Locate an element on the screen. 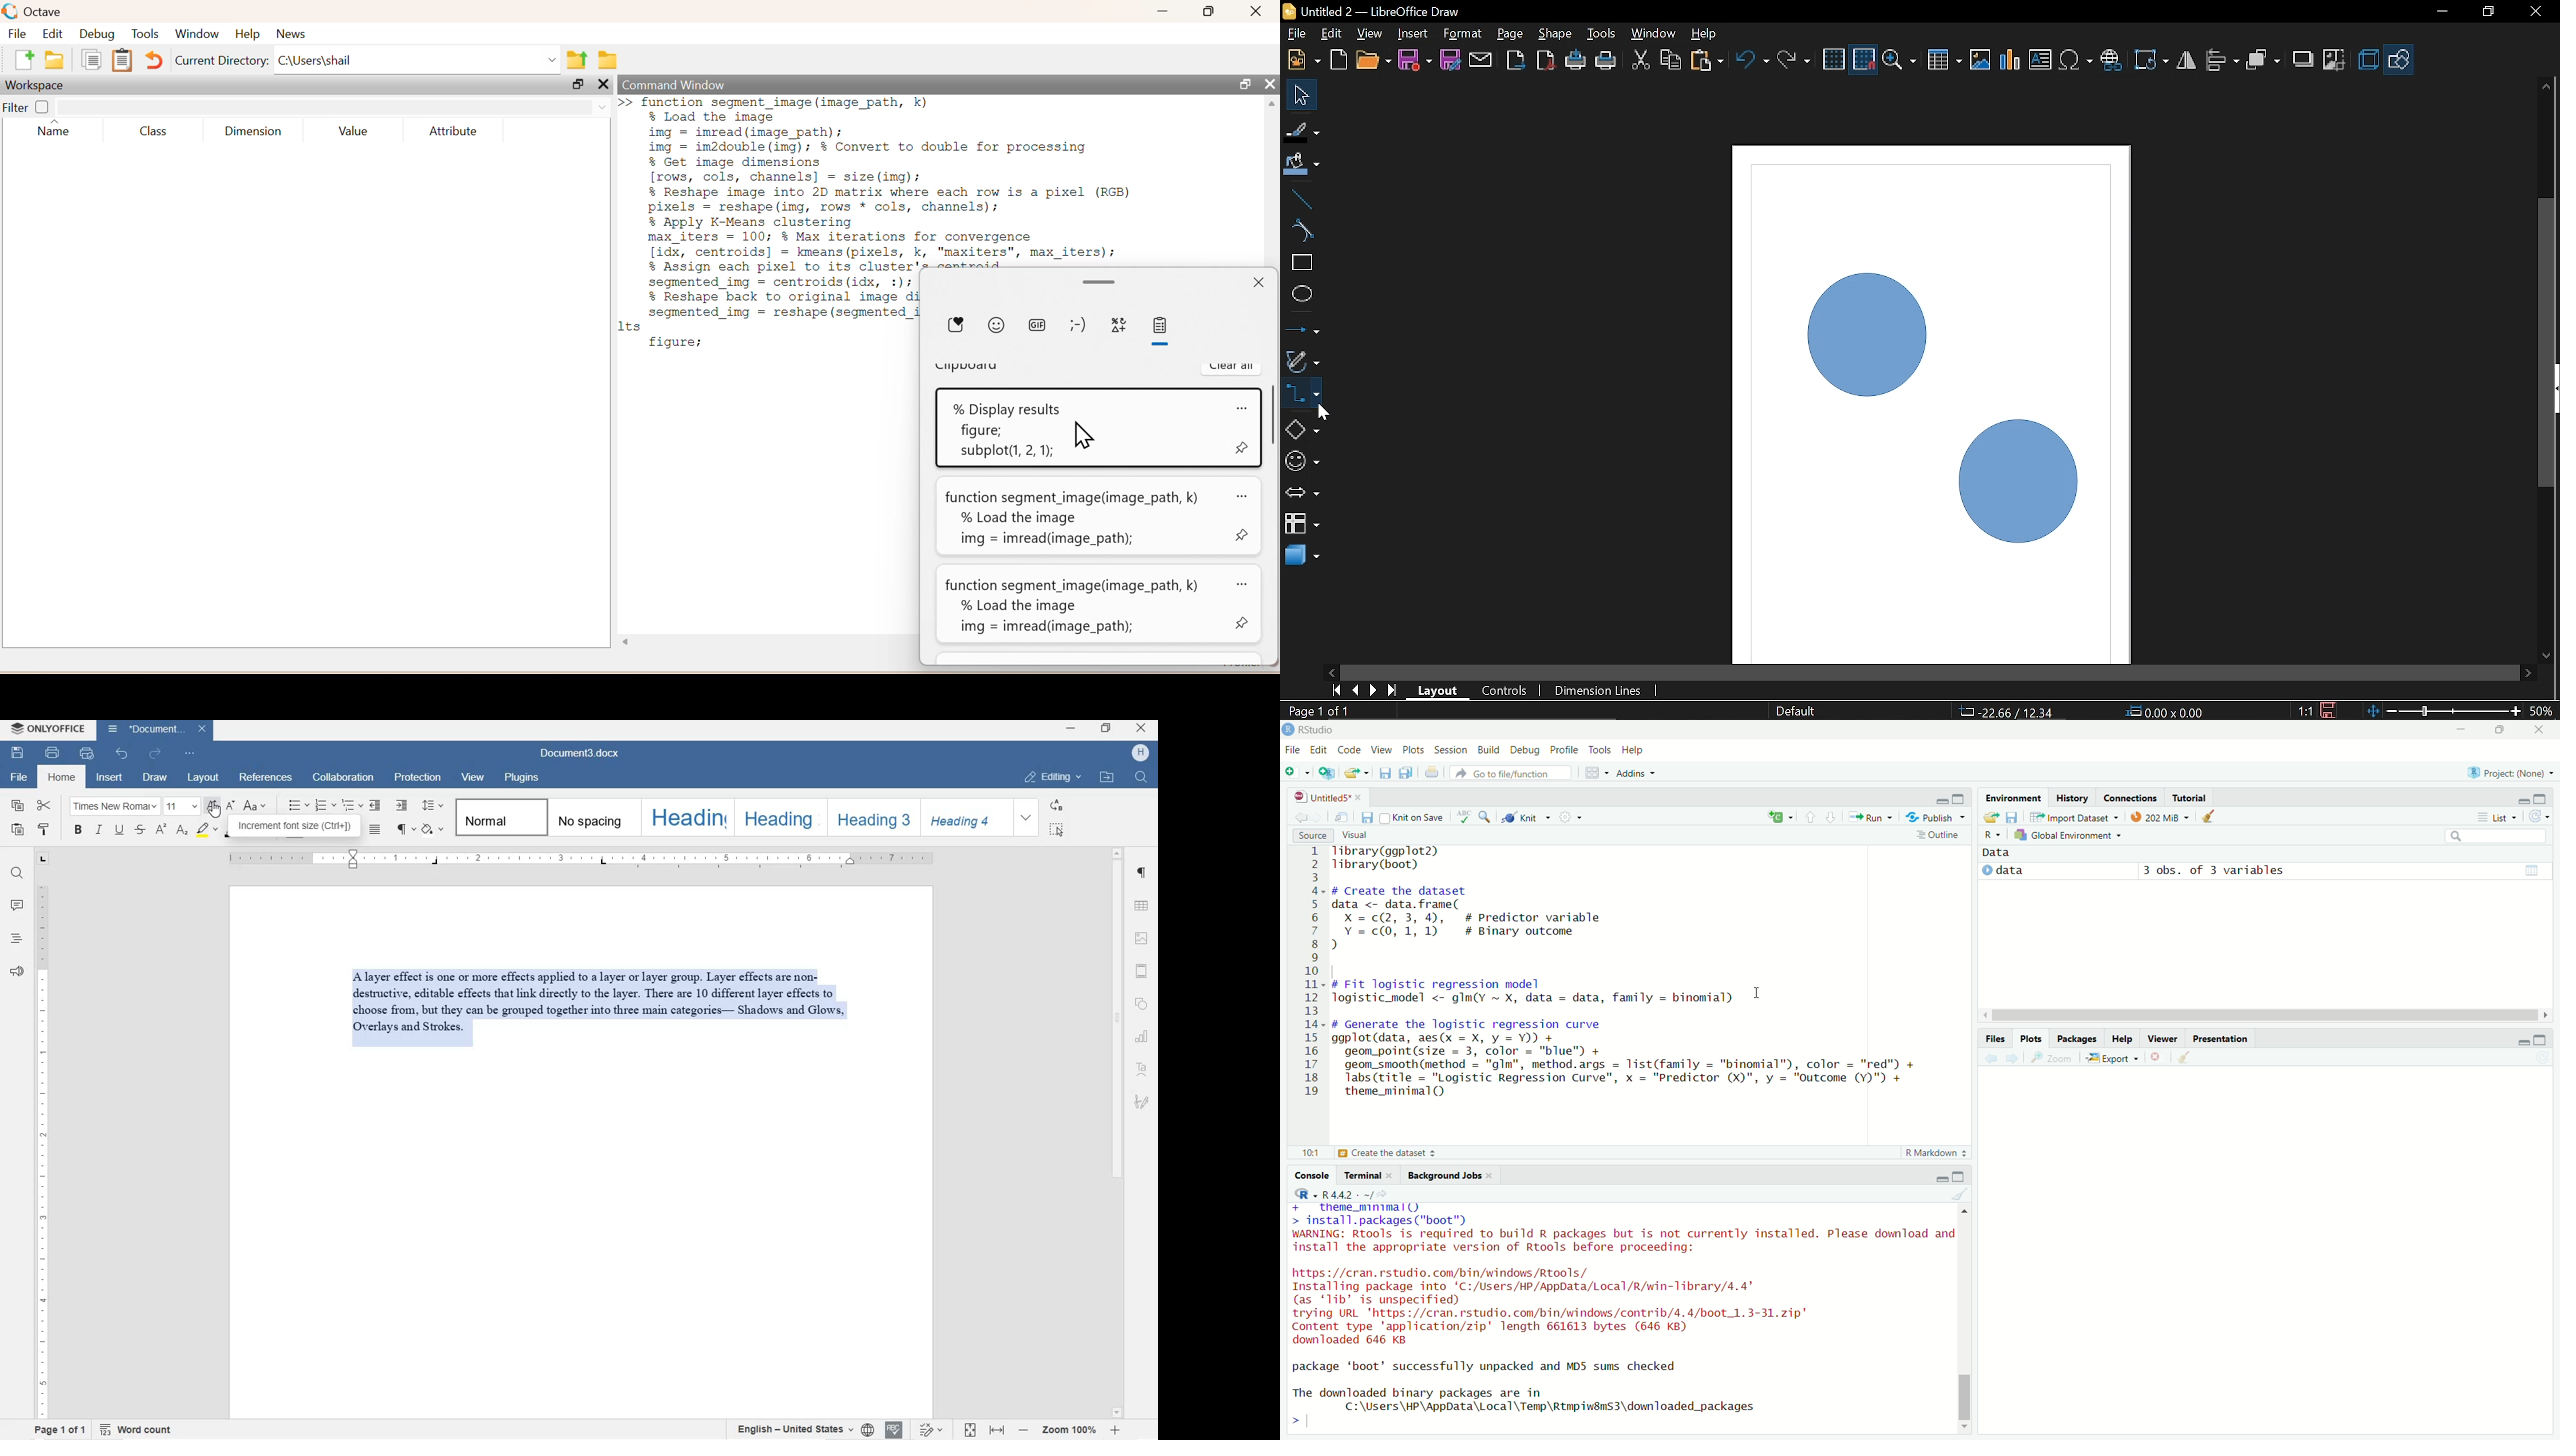  Crop is located at coordinates (2332, 60).